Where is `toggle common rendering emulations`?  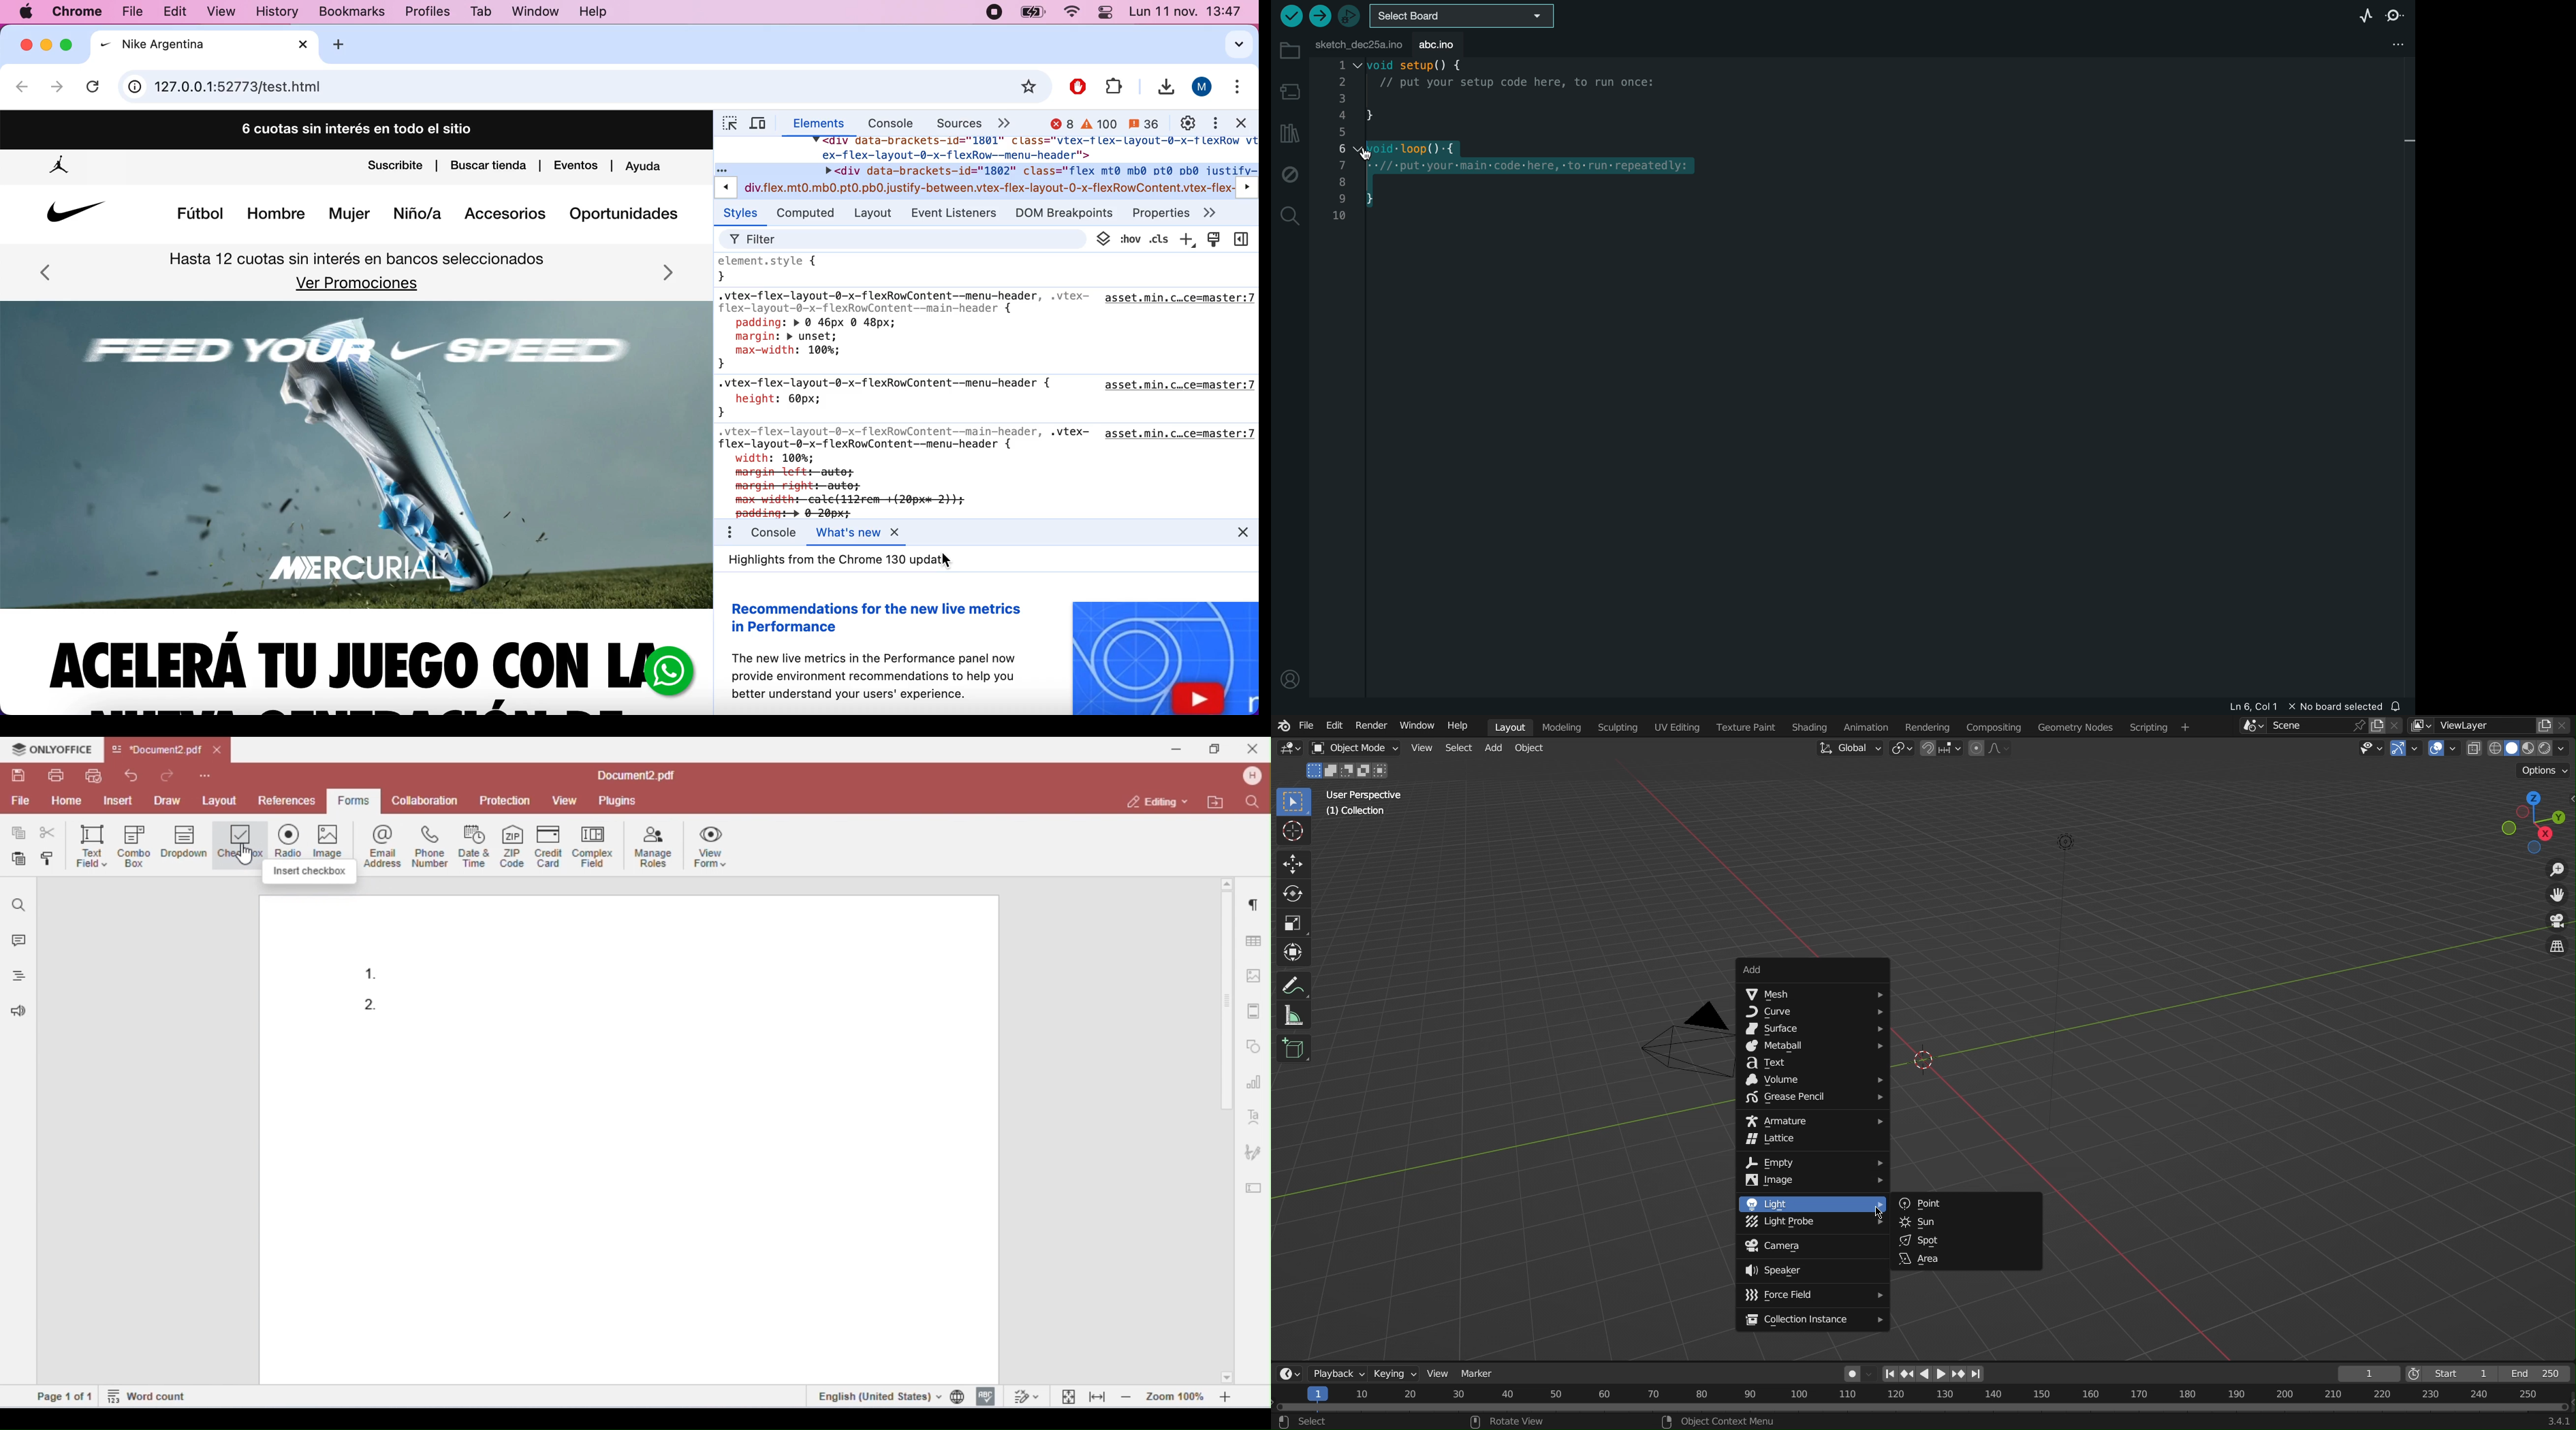 toggle common rendering emulations is located at coordinates (1215, 239).